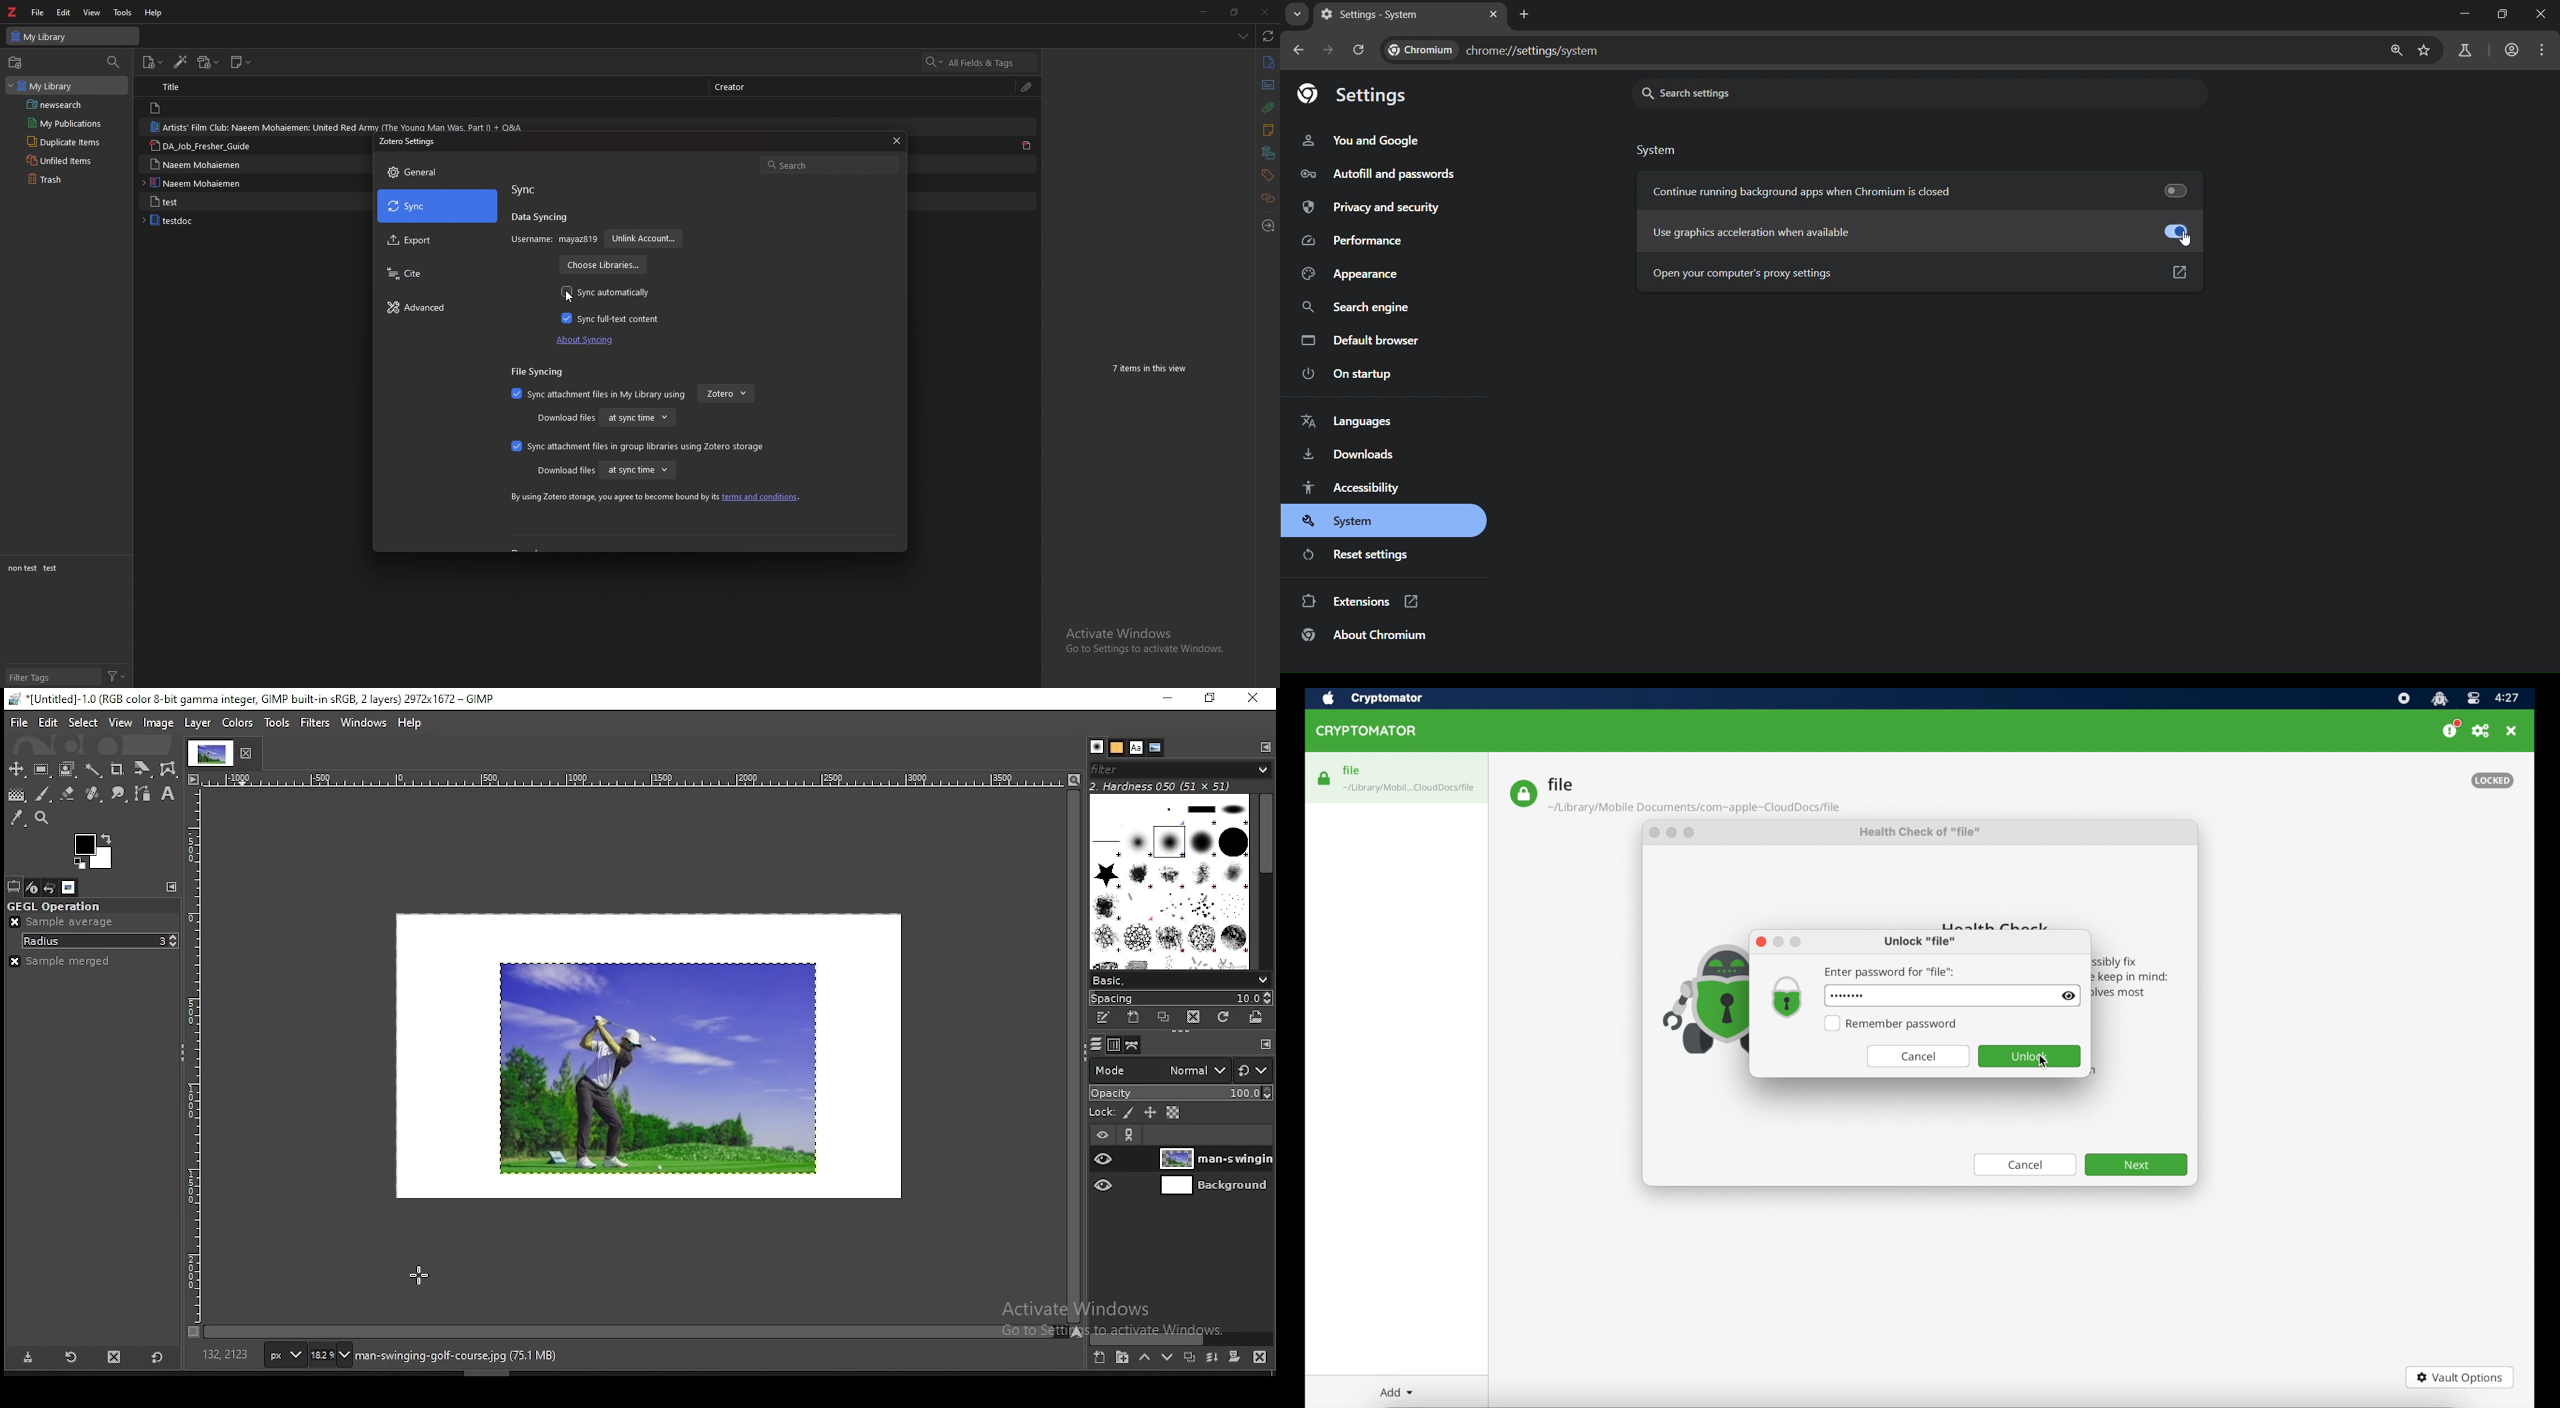  I want to click on close, so click(1759, 942).